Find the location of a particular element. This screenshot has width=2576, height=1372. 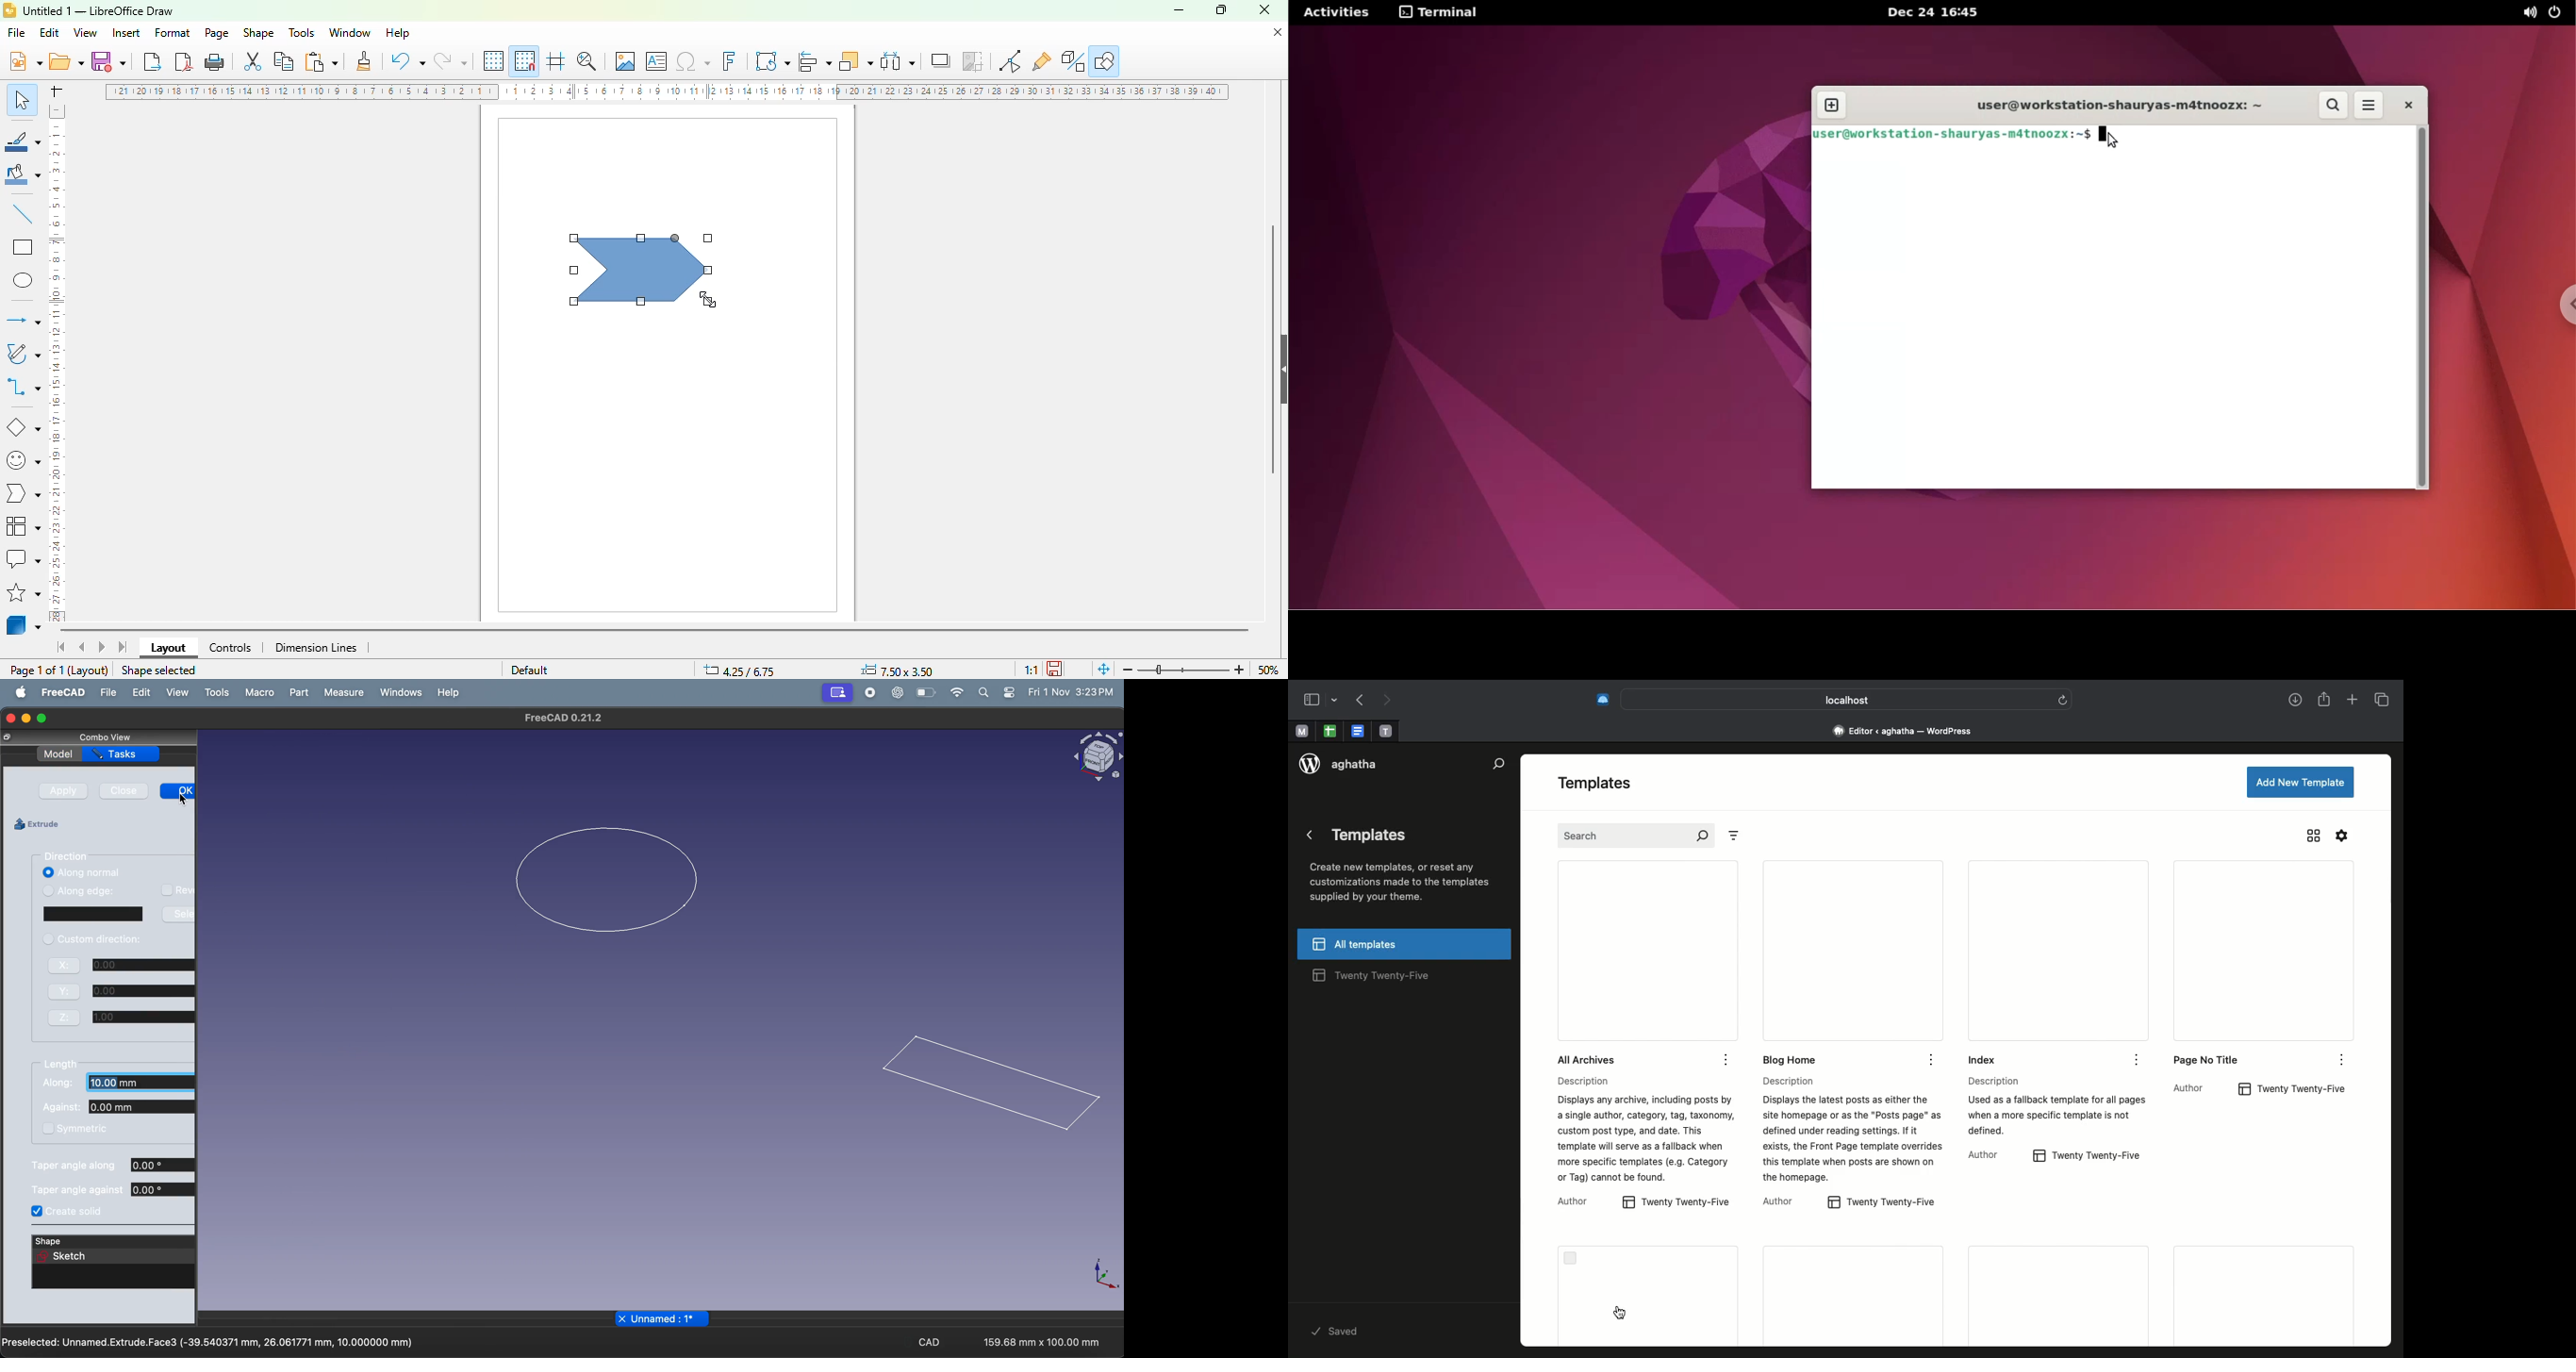

Help is located at coordinates (451, 692).